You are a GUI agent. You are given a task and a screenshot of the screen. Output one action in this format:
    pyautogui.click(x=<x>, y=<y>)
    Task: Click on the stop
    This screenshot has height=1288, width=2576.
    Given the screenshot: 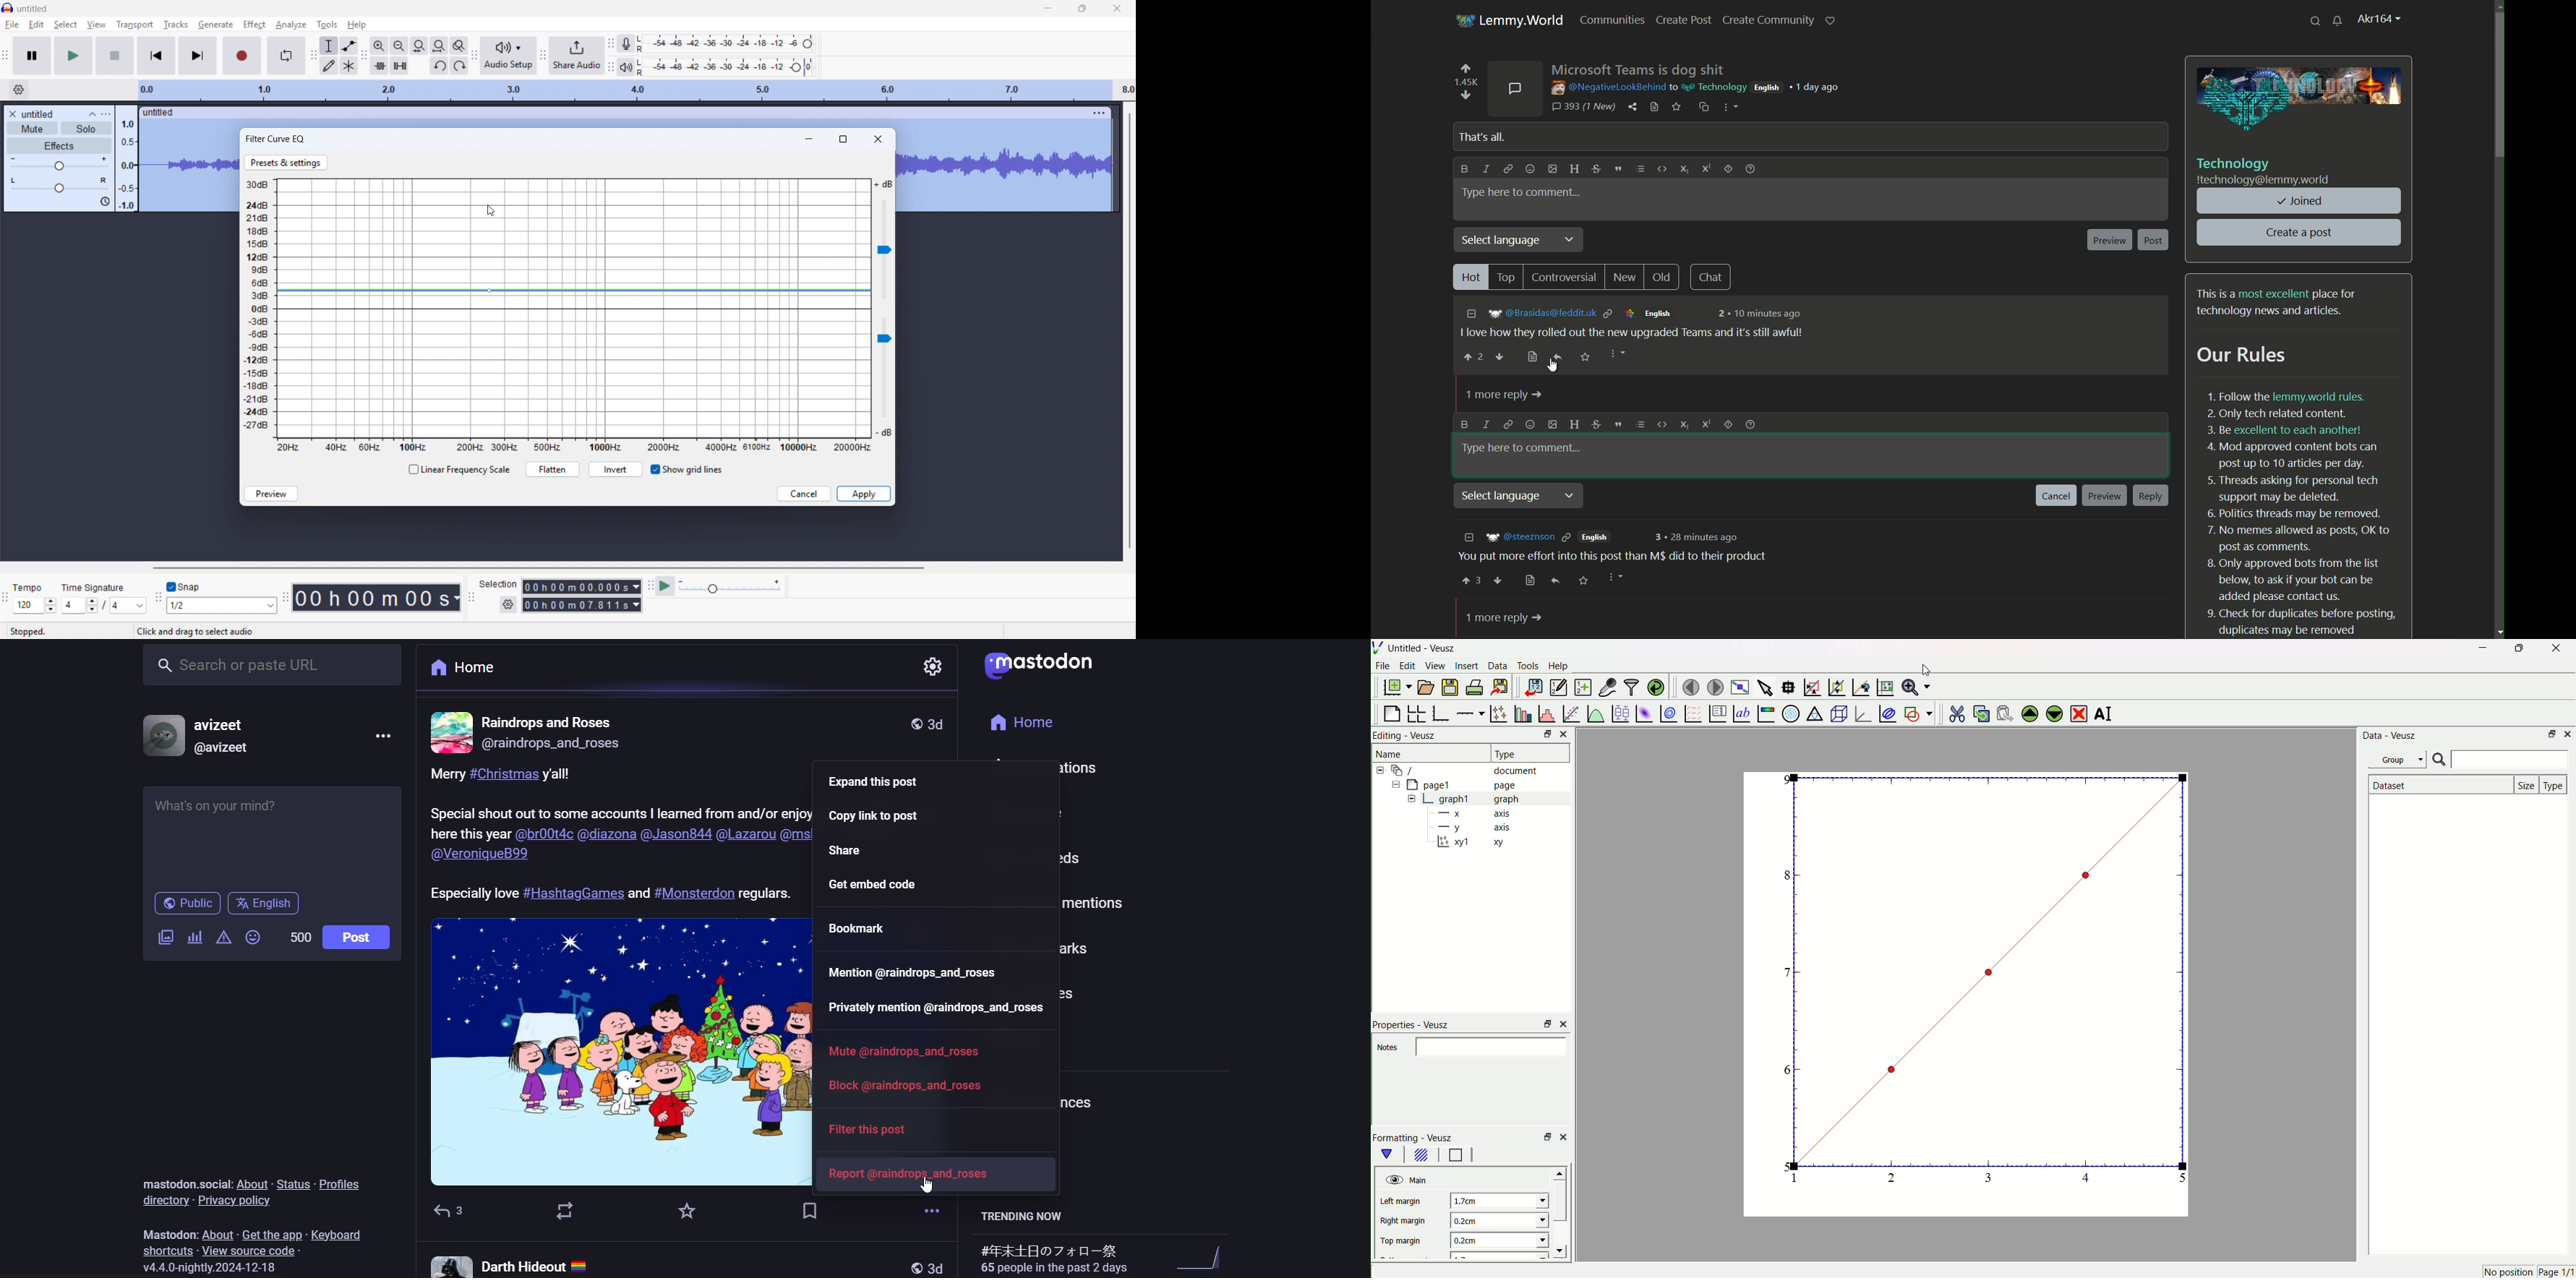 What is the action you would take?
    pyautogui.click(x=115, y=56)
    